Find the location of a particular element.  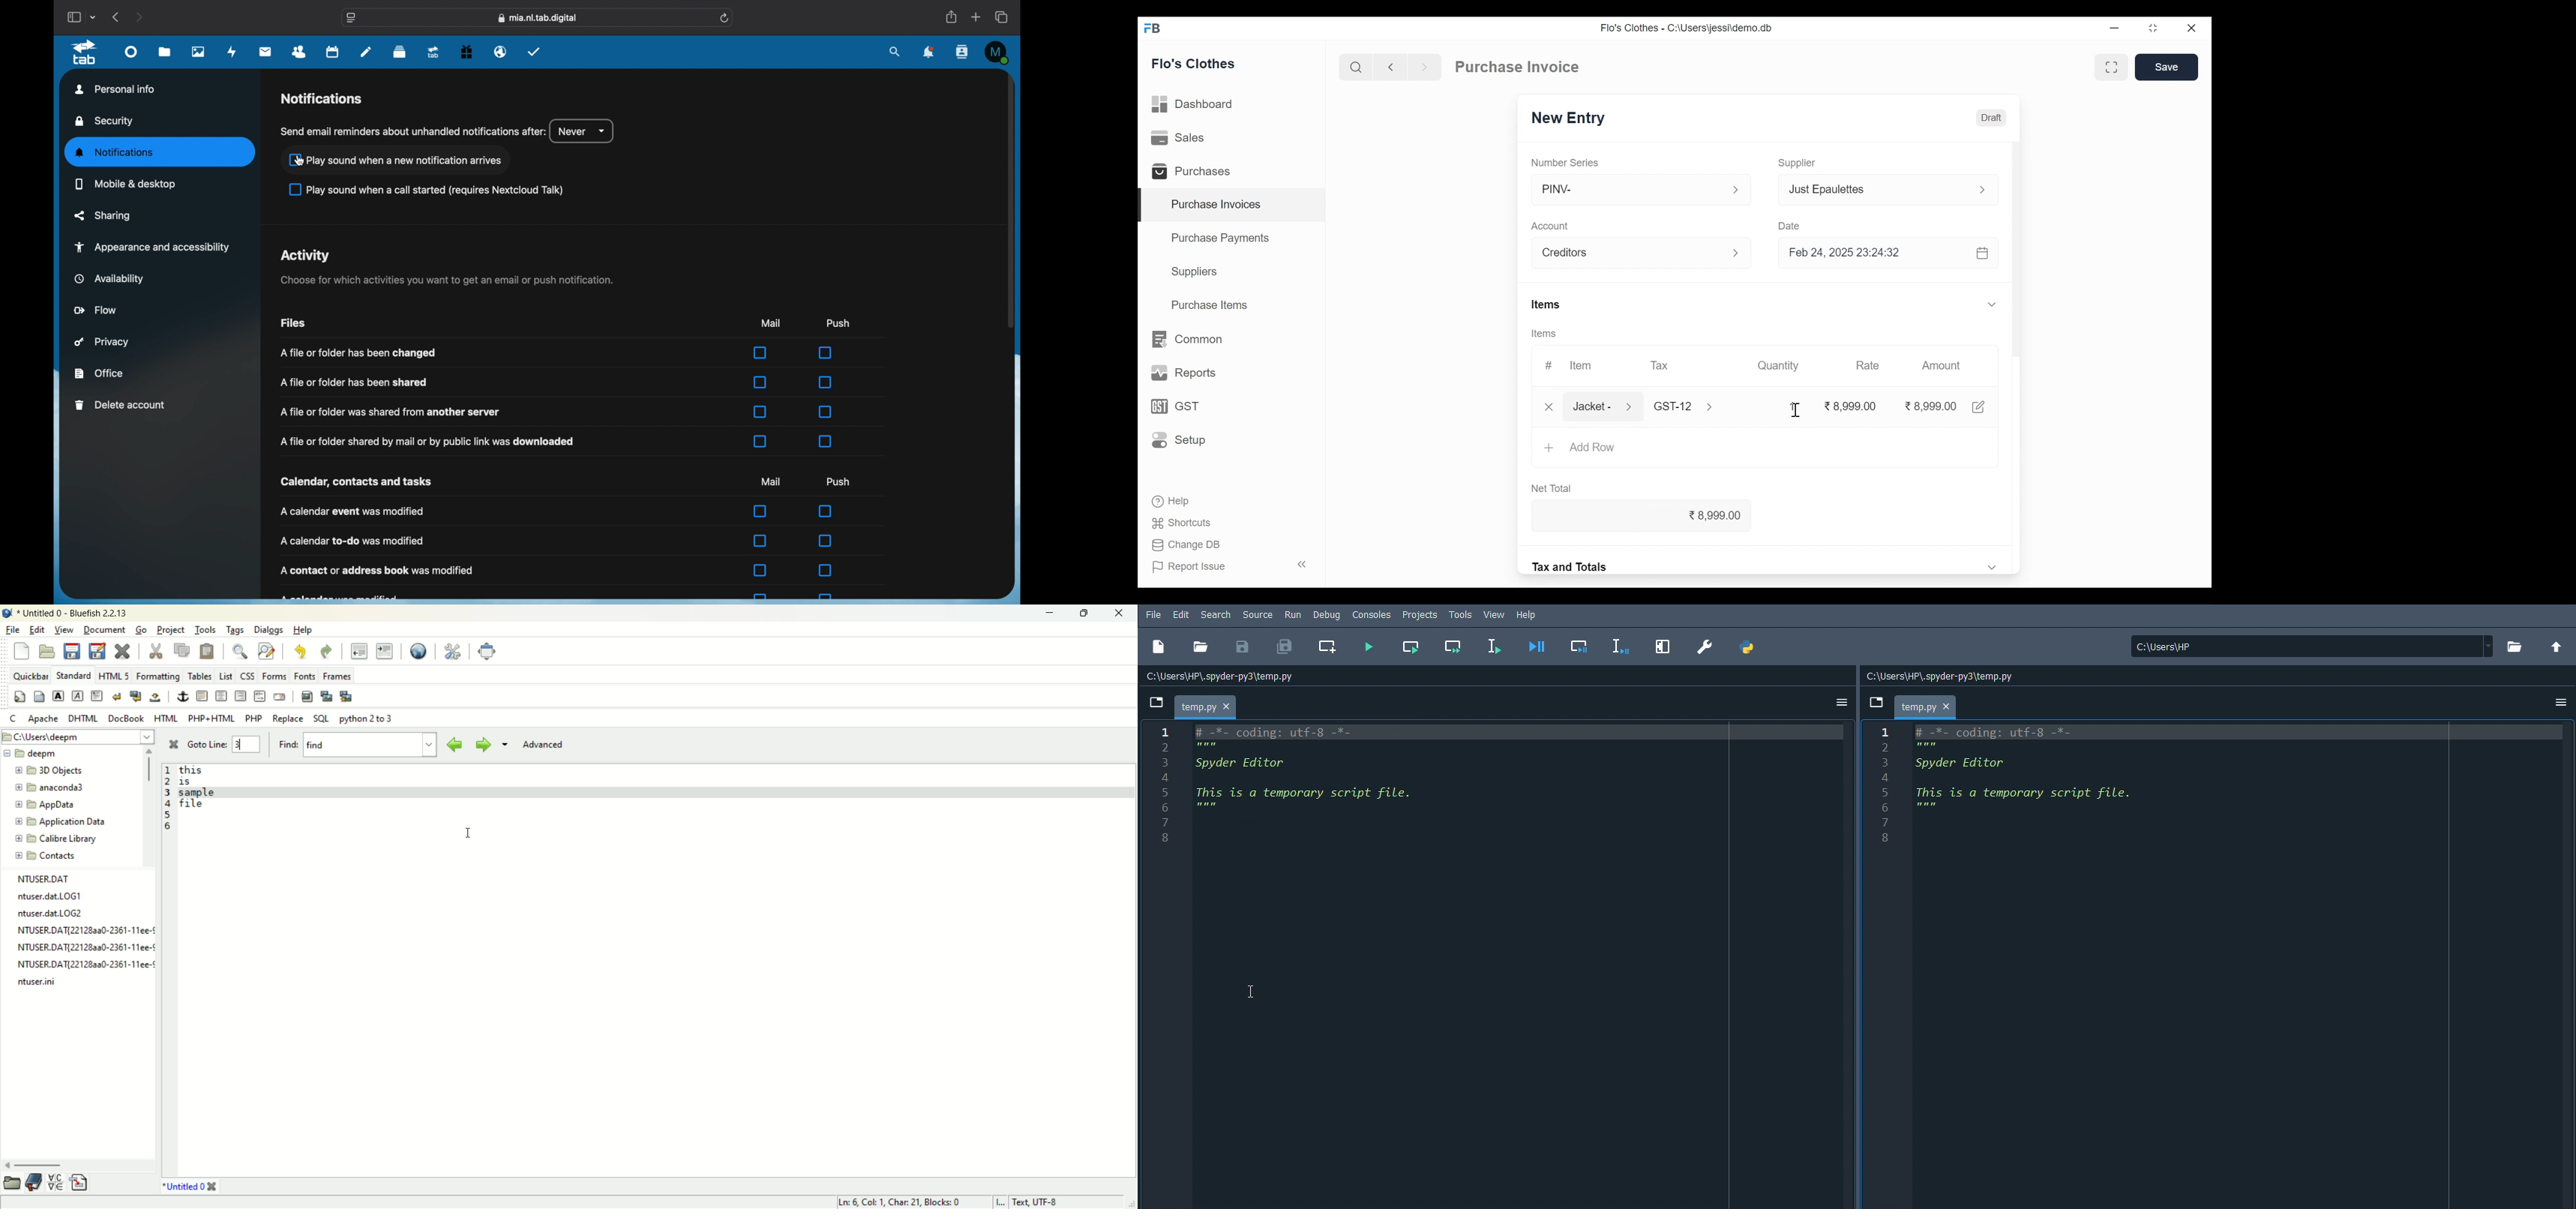

info is located at coordinates (353, 383).